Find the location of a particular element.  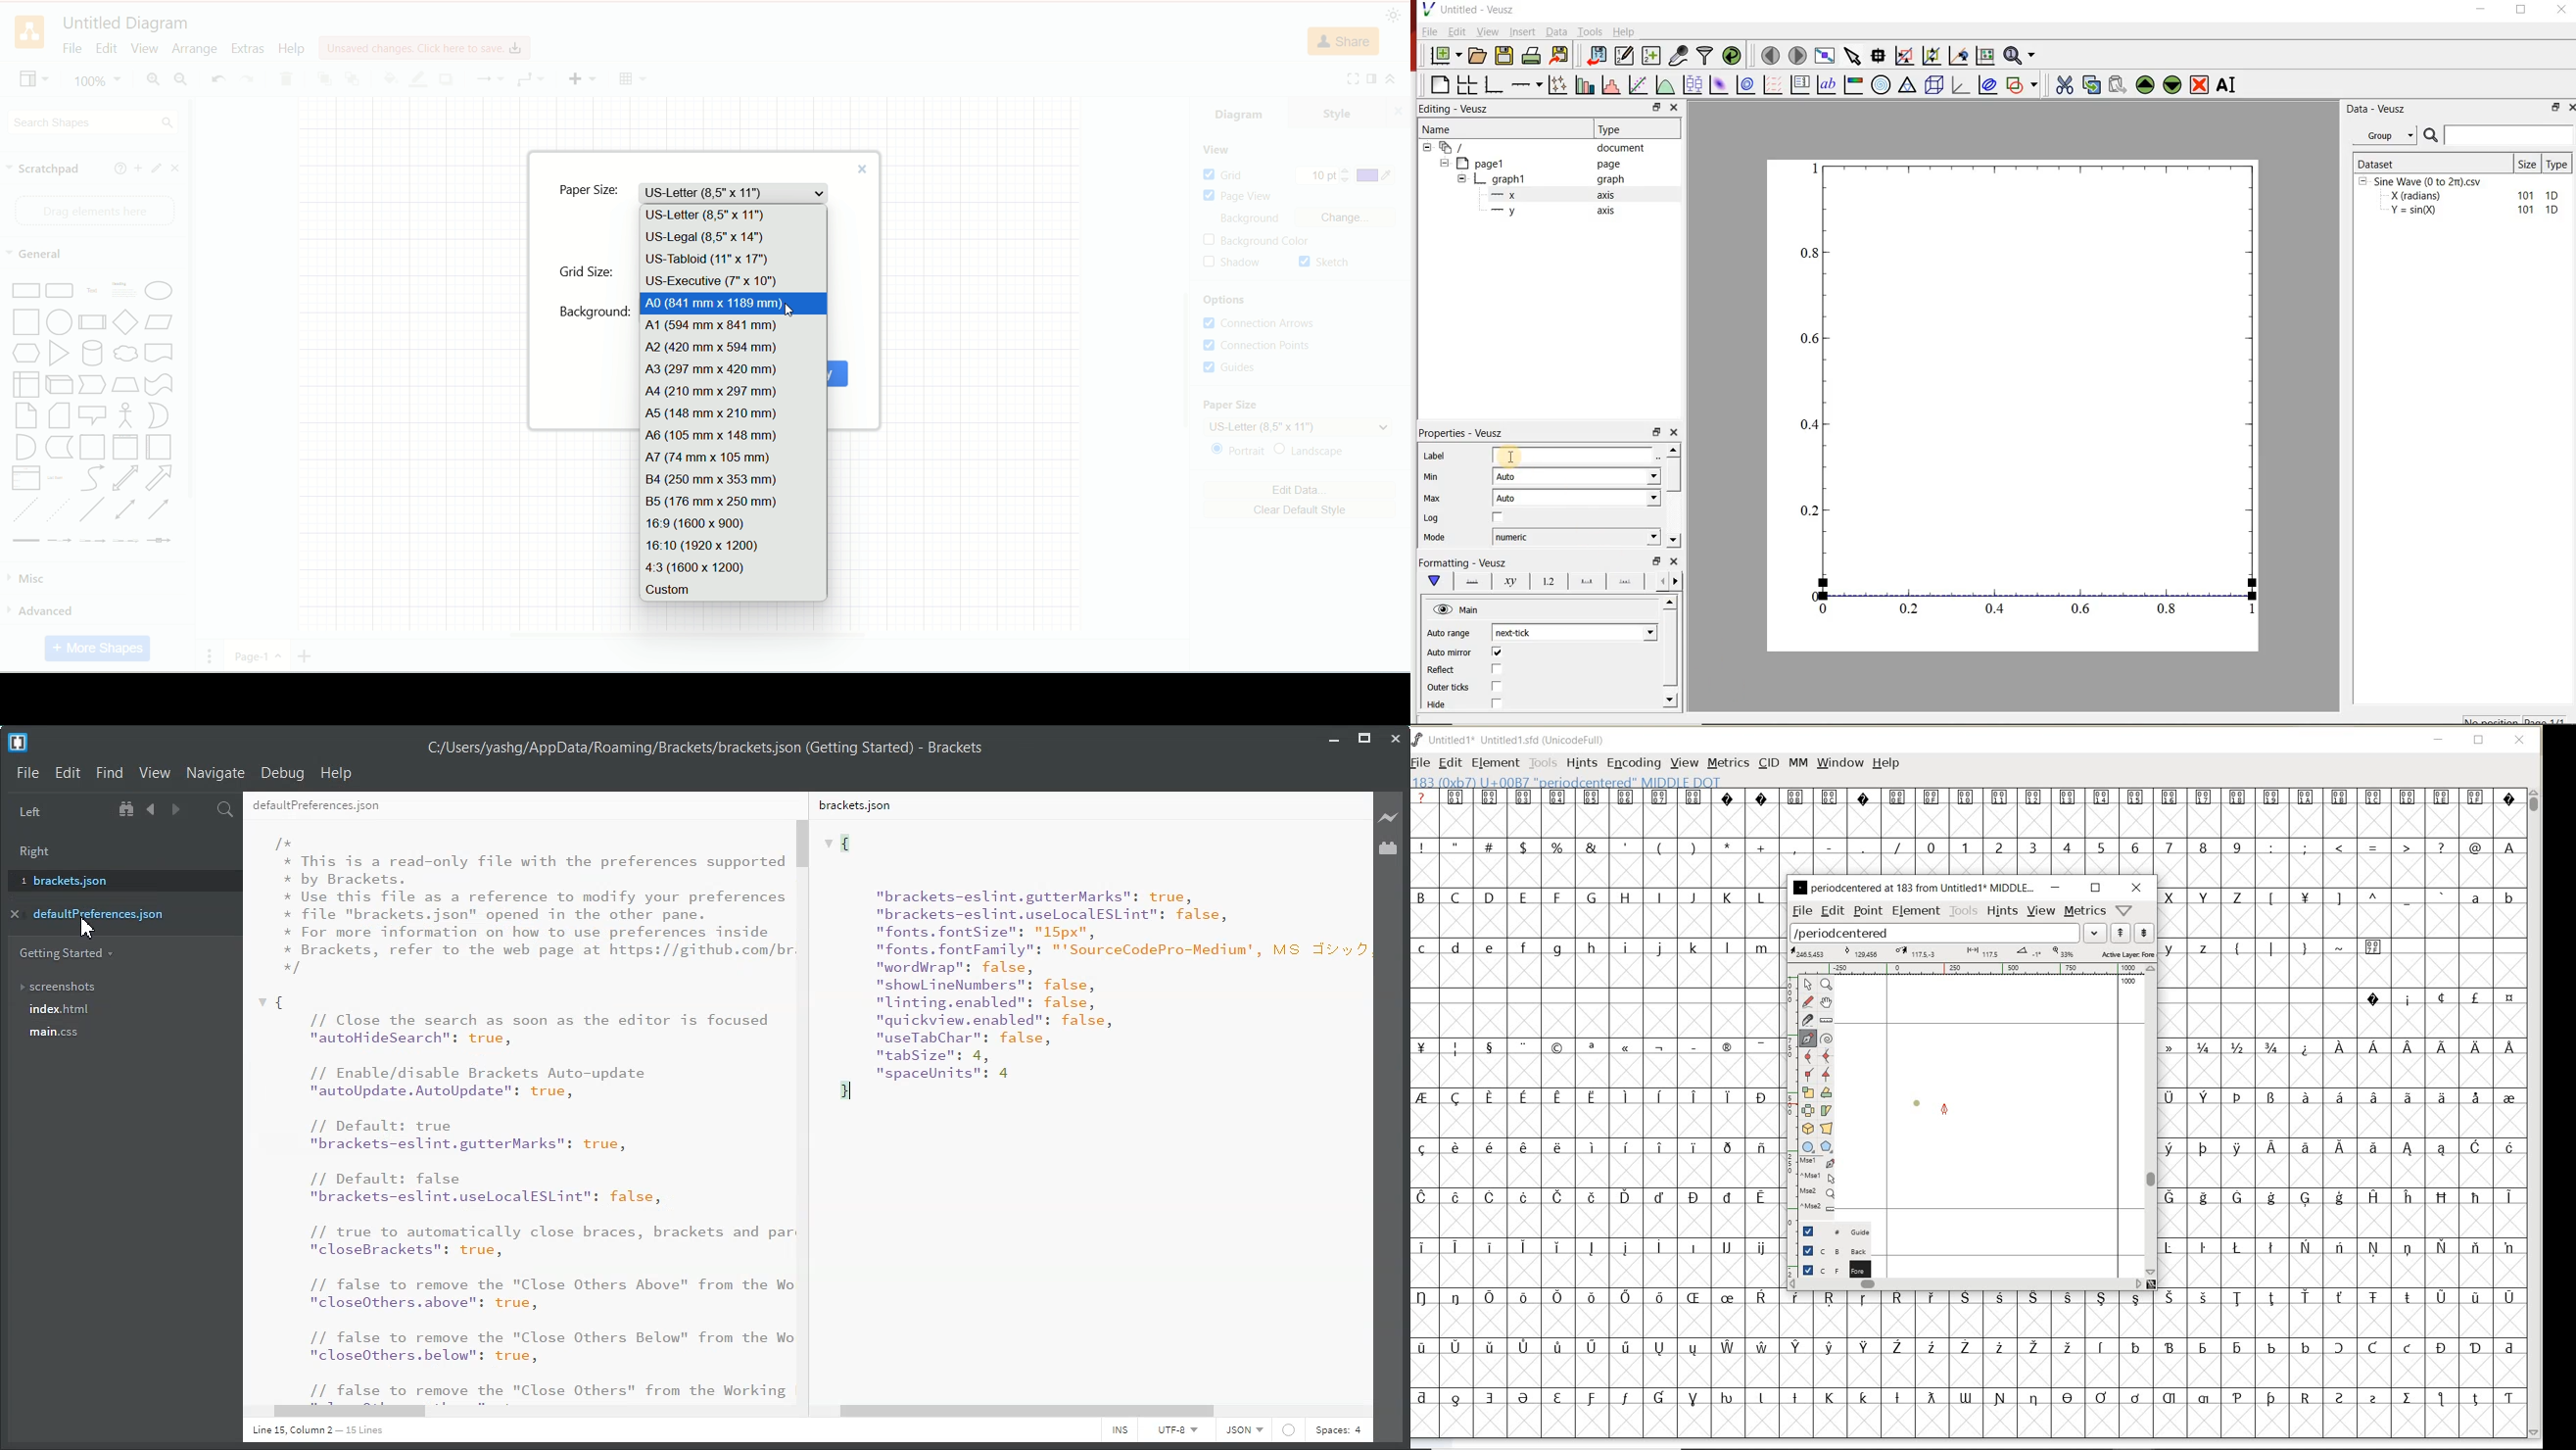

Untitled - Veusz is located at coordinates (1478, 9).